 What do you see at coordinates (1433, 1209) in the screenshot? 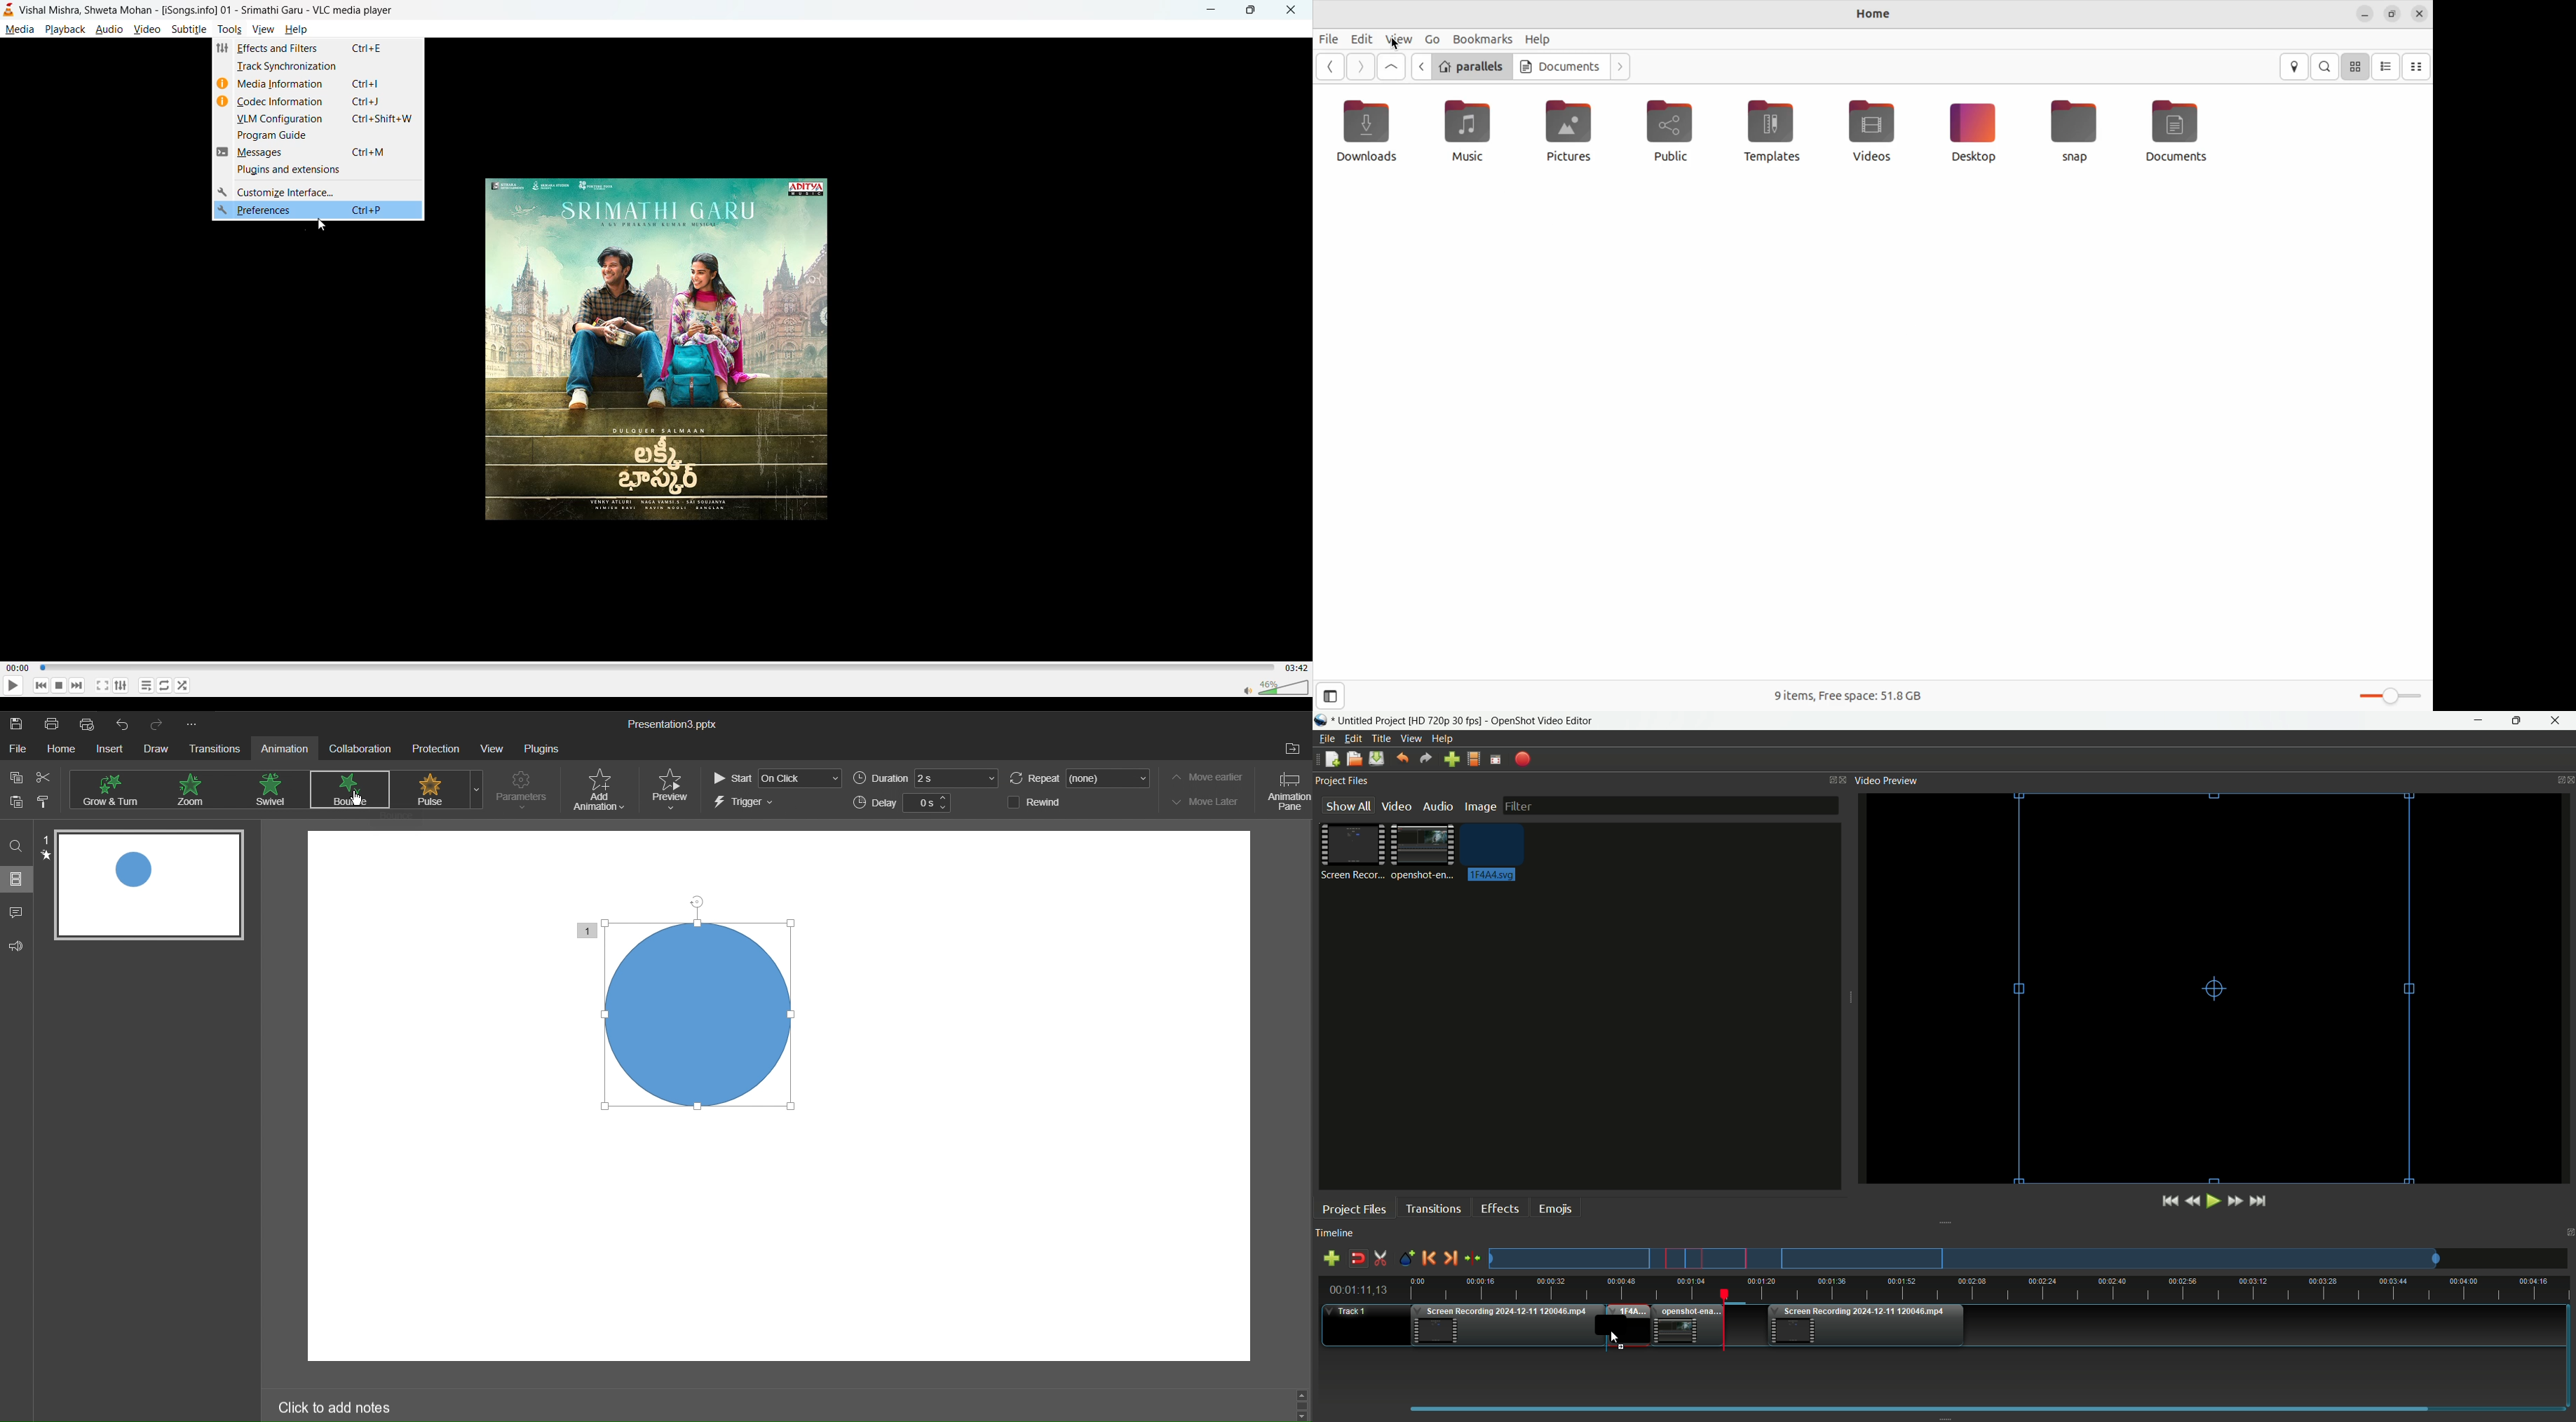
I see `Transitions` at bounding box center [1433, 1209].